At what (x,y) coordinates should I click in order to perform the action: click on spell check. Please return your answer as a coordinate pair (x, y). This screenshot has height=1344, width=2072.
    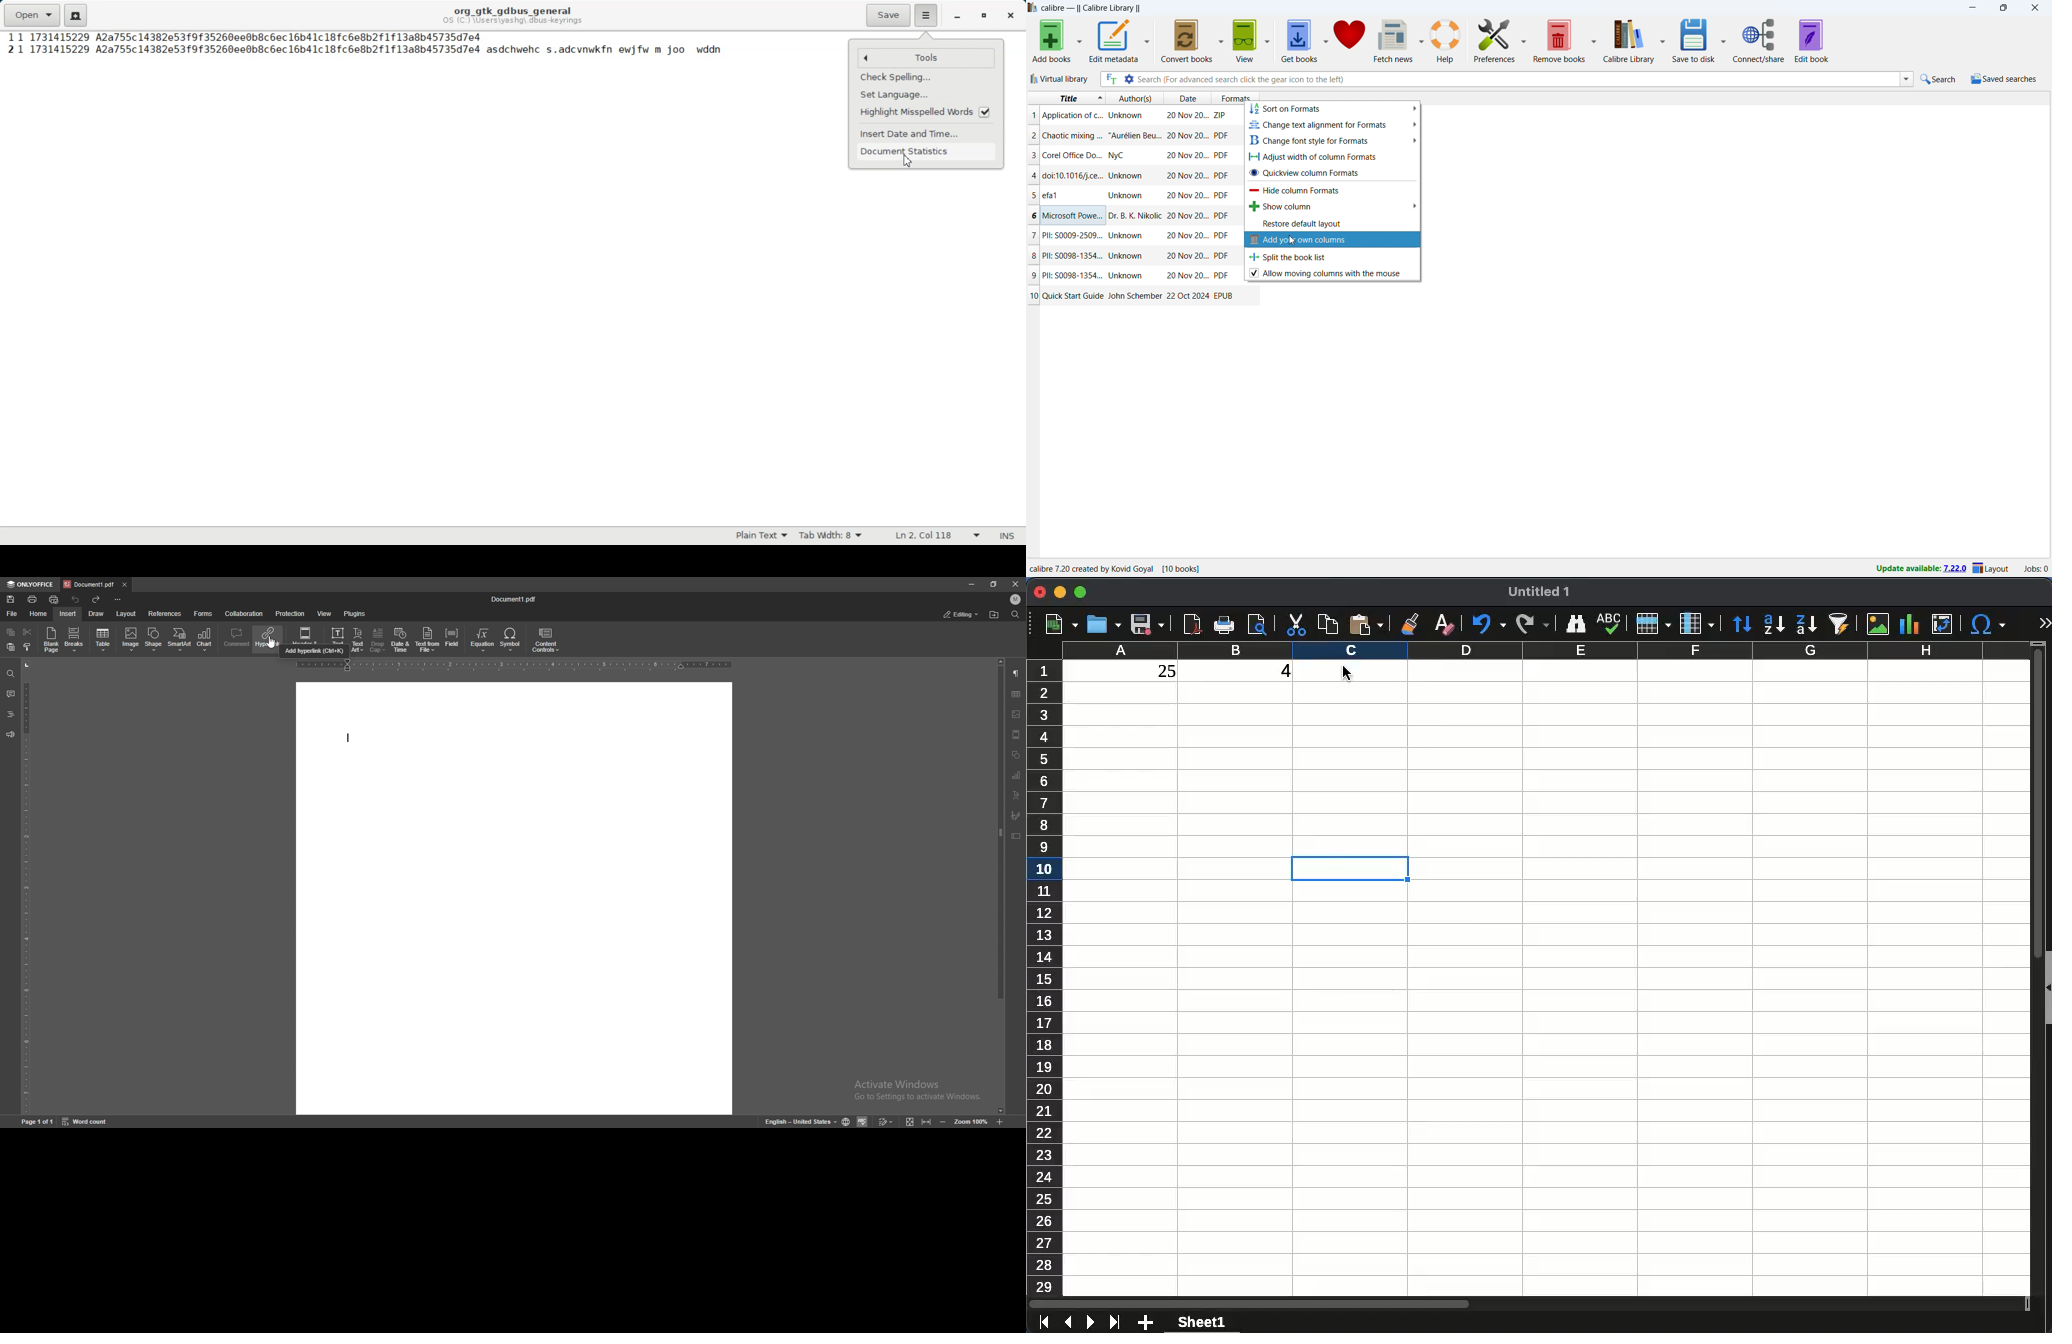
    Looking at the image, I should click on (864, 1122).